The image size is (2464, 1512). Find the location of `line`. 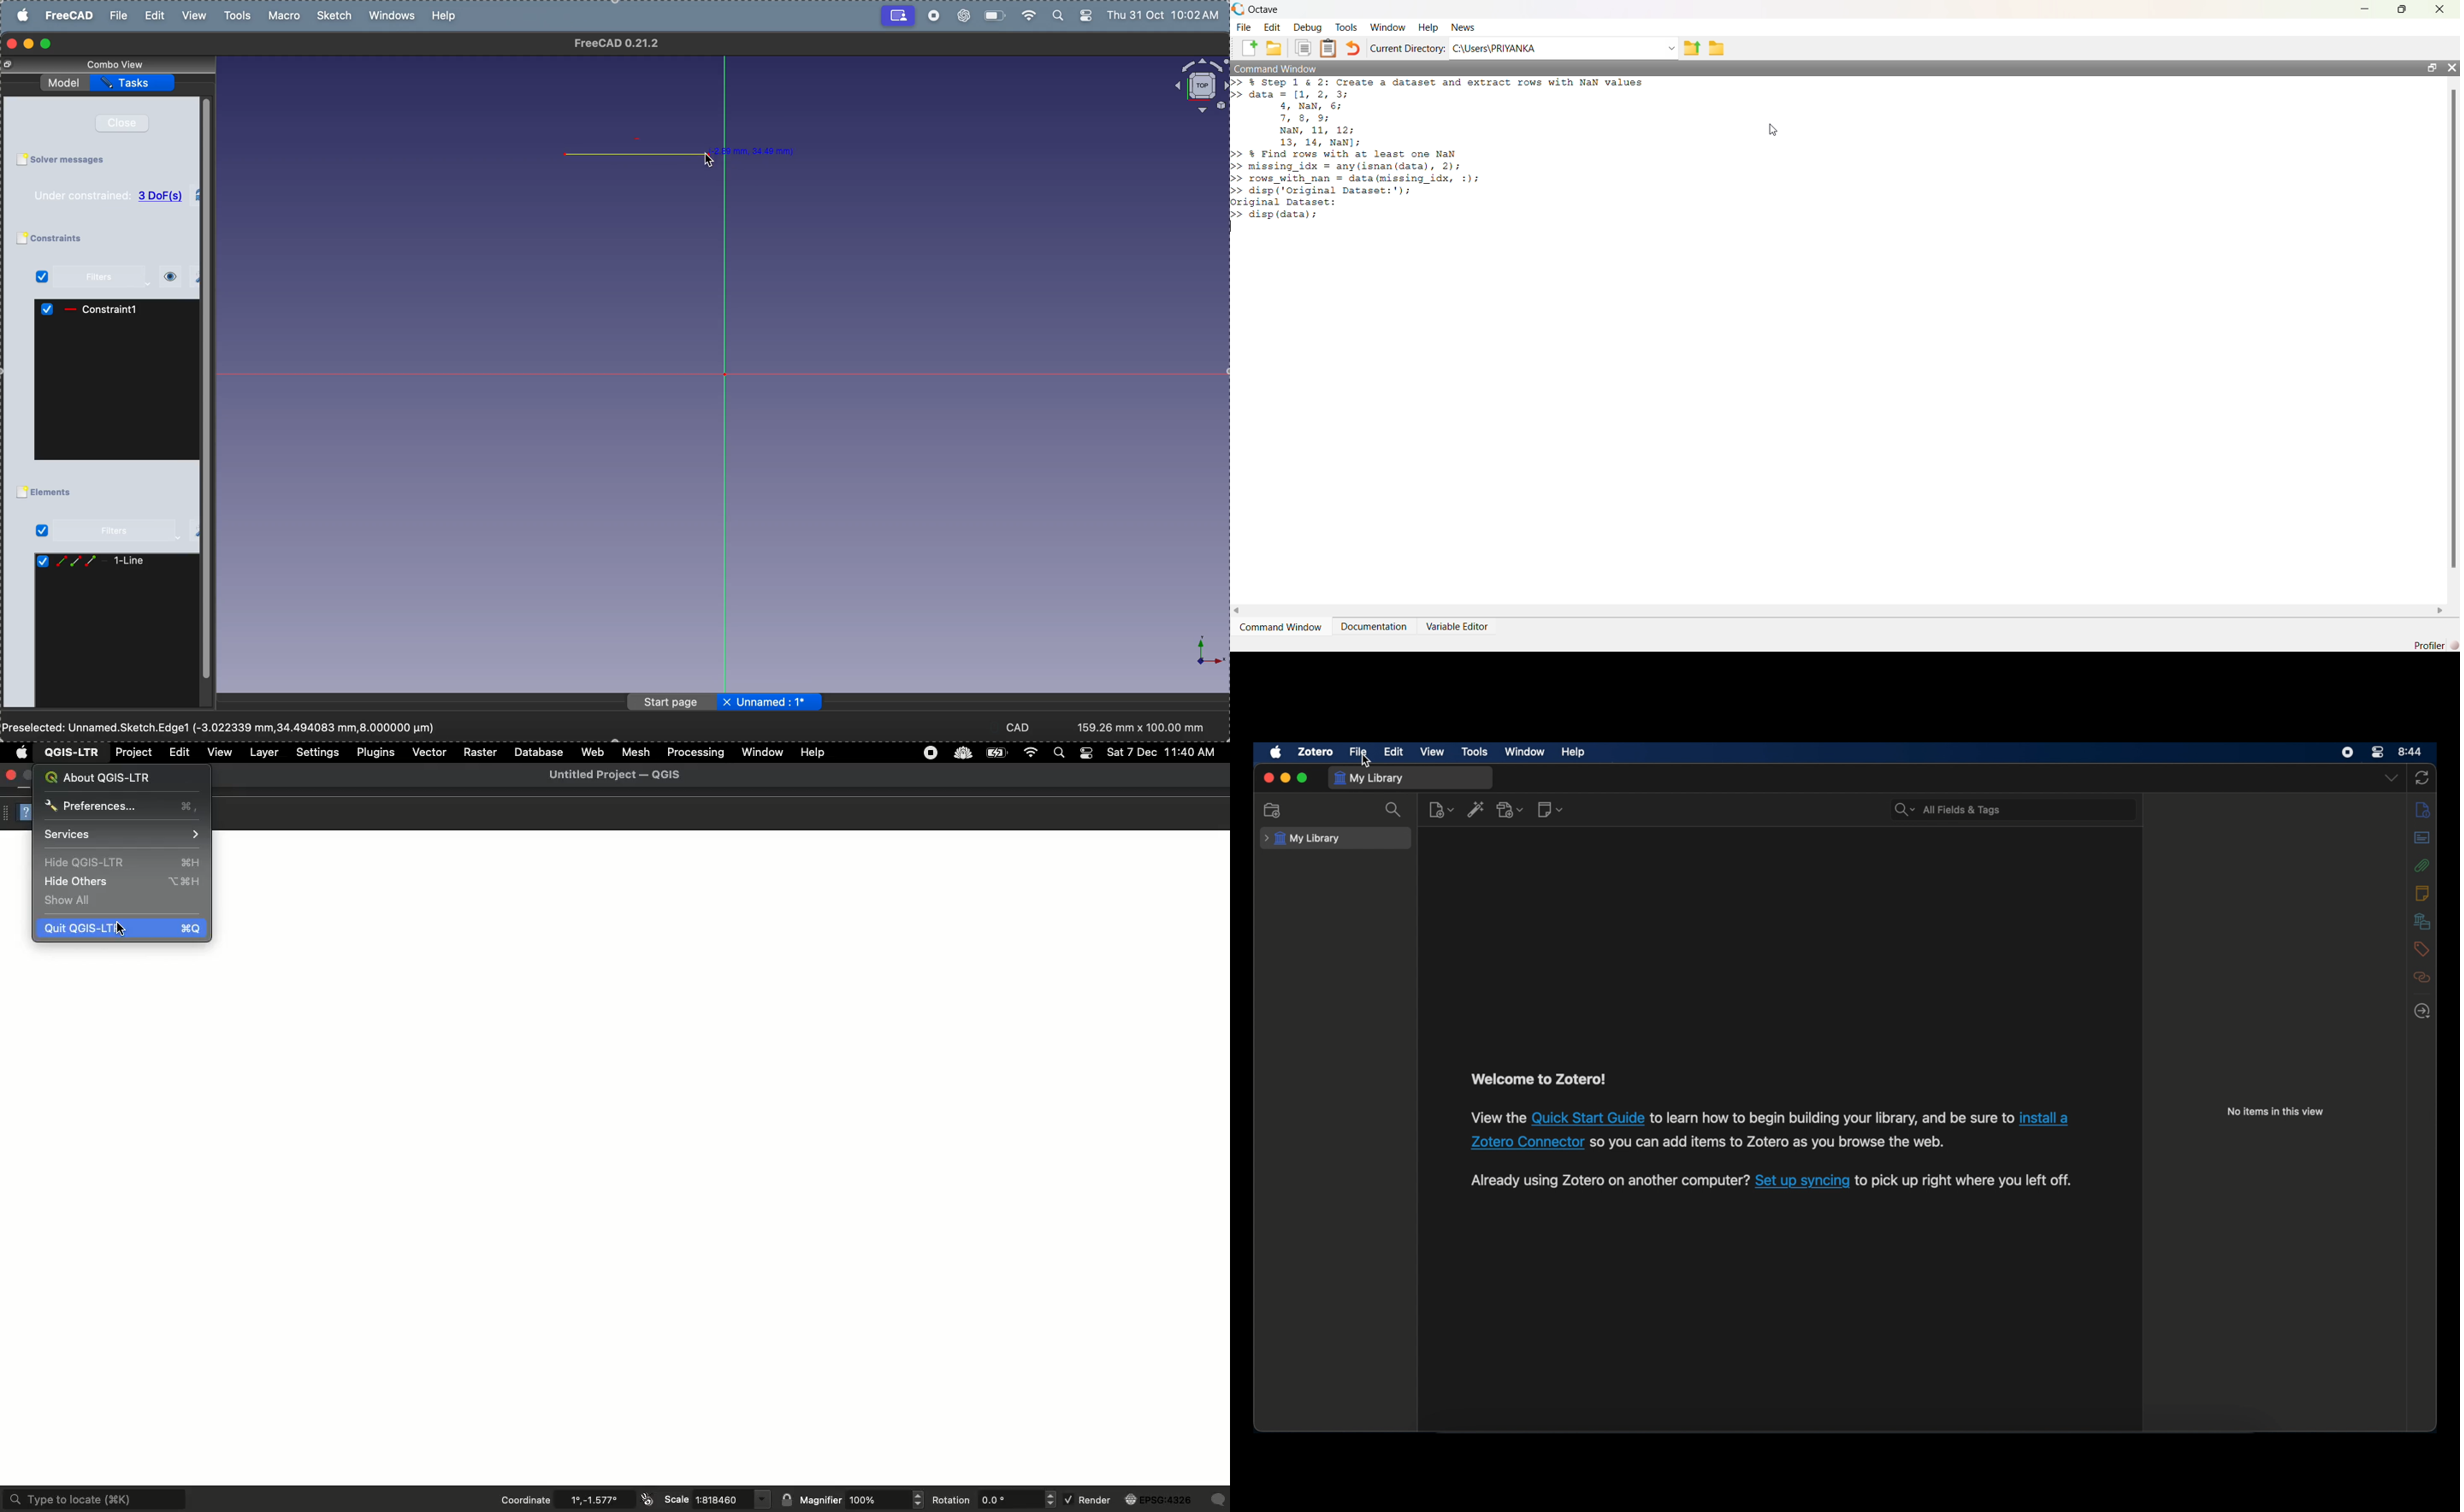

line is located at coordinates (131, 562).